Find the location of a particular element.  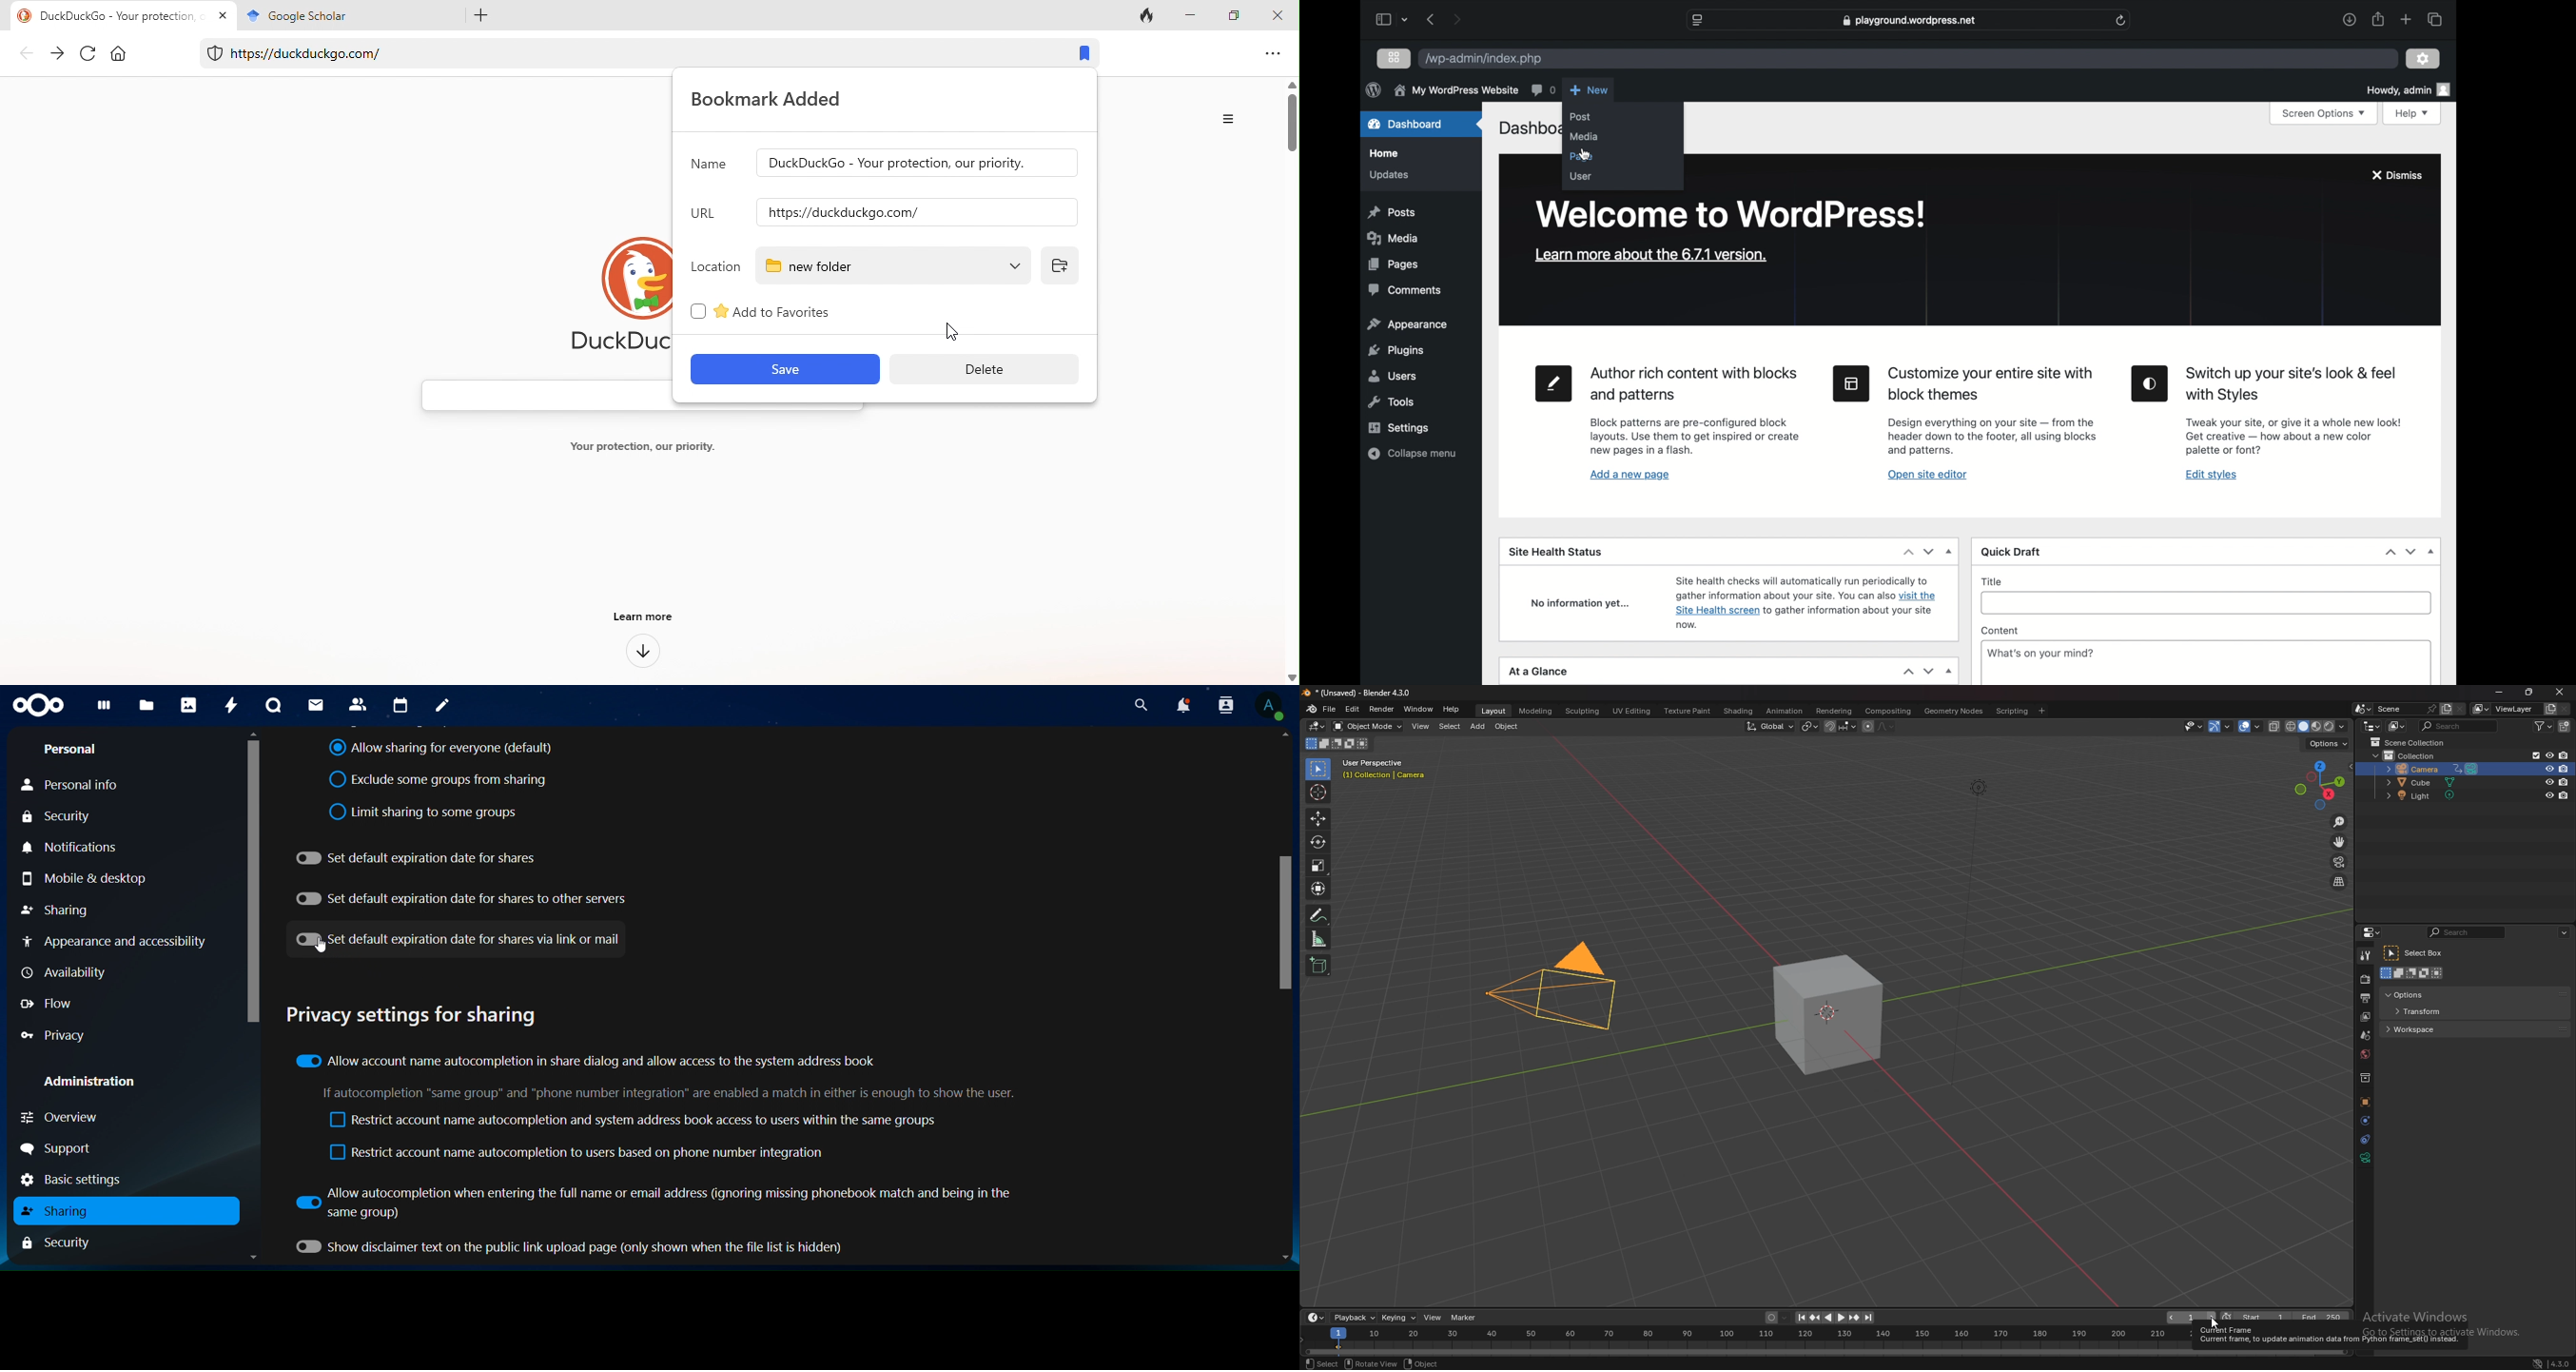

mobile & desktop is located at coordinates (85, 880).